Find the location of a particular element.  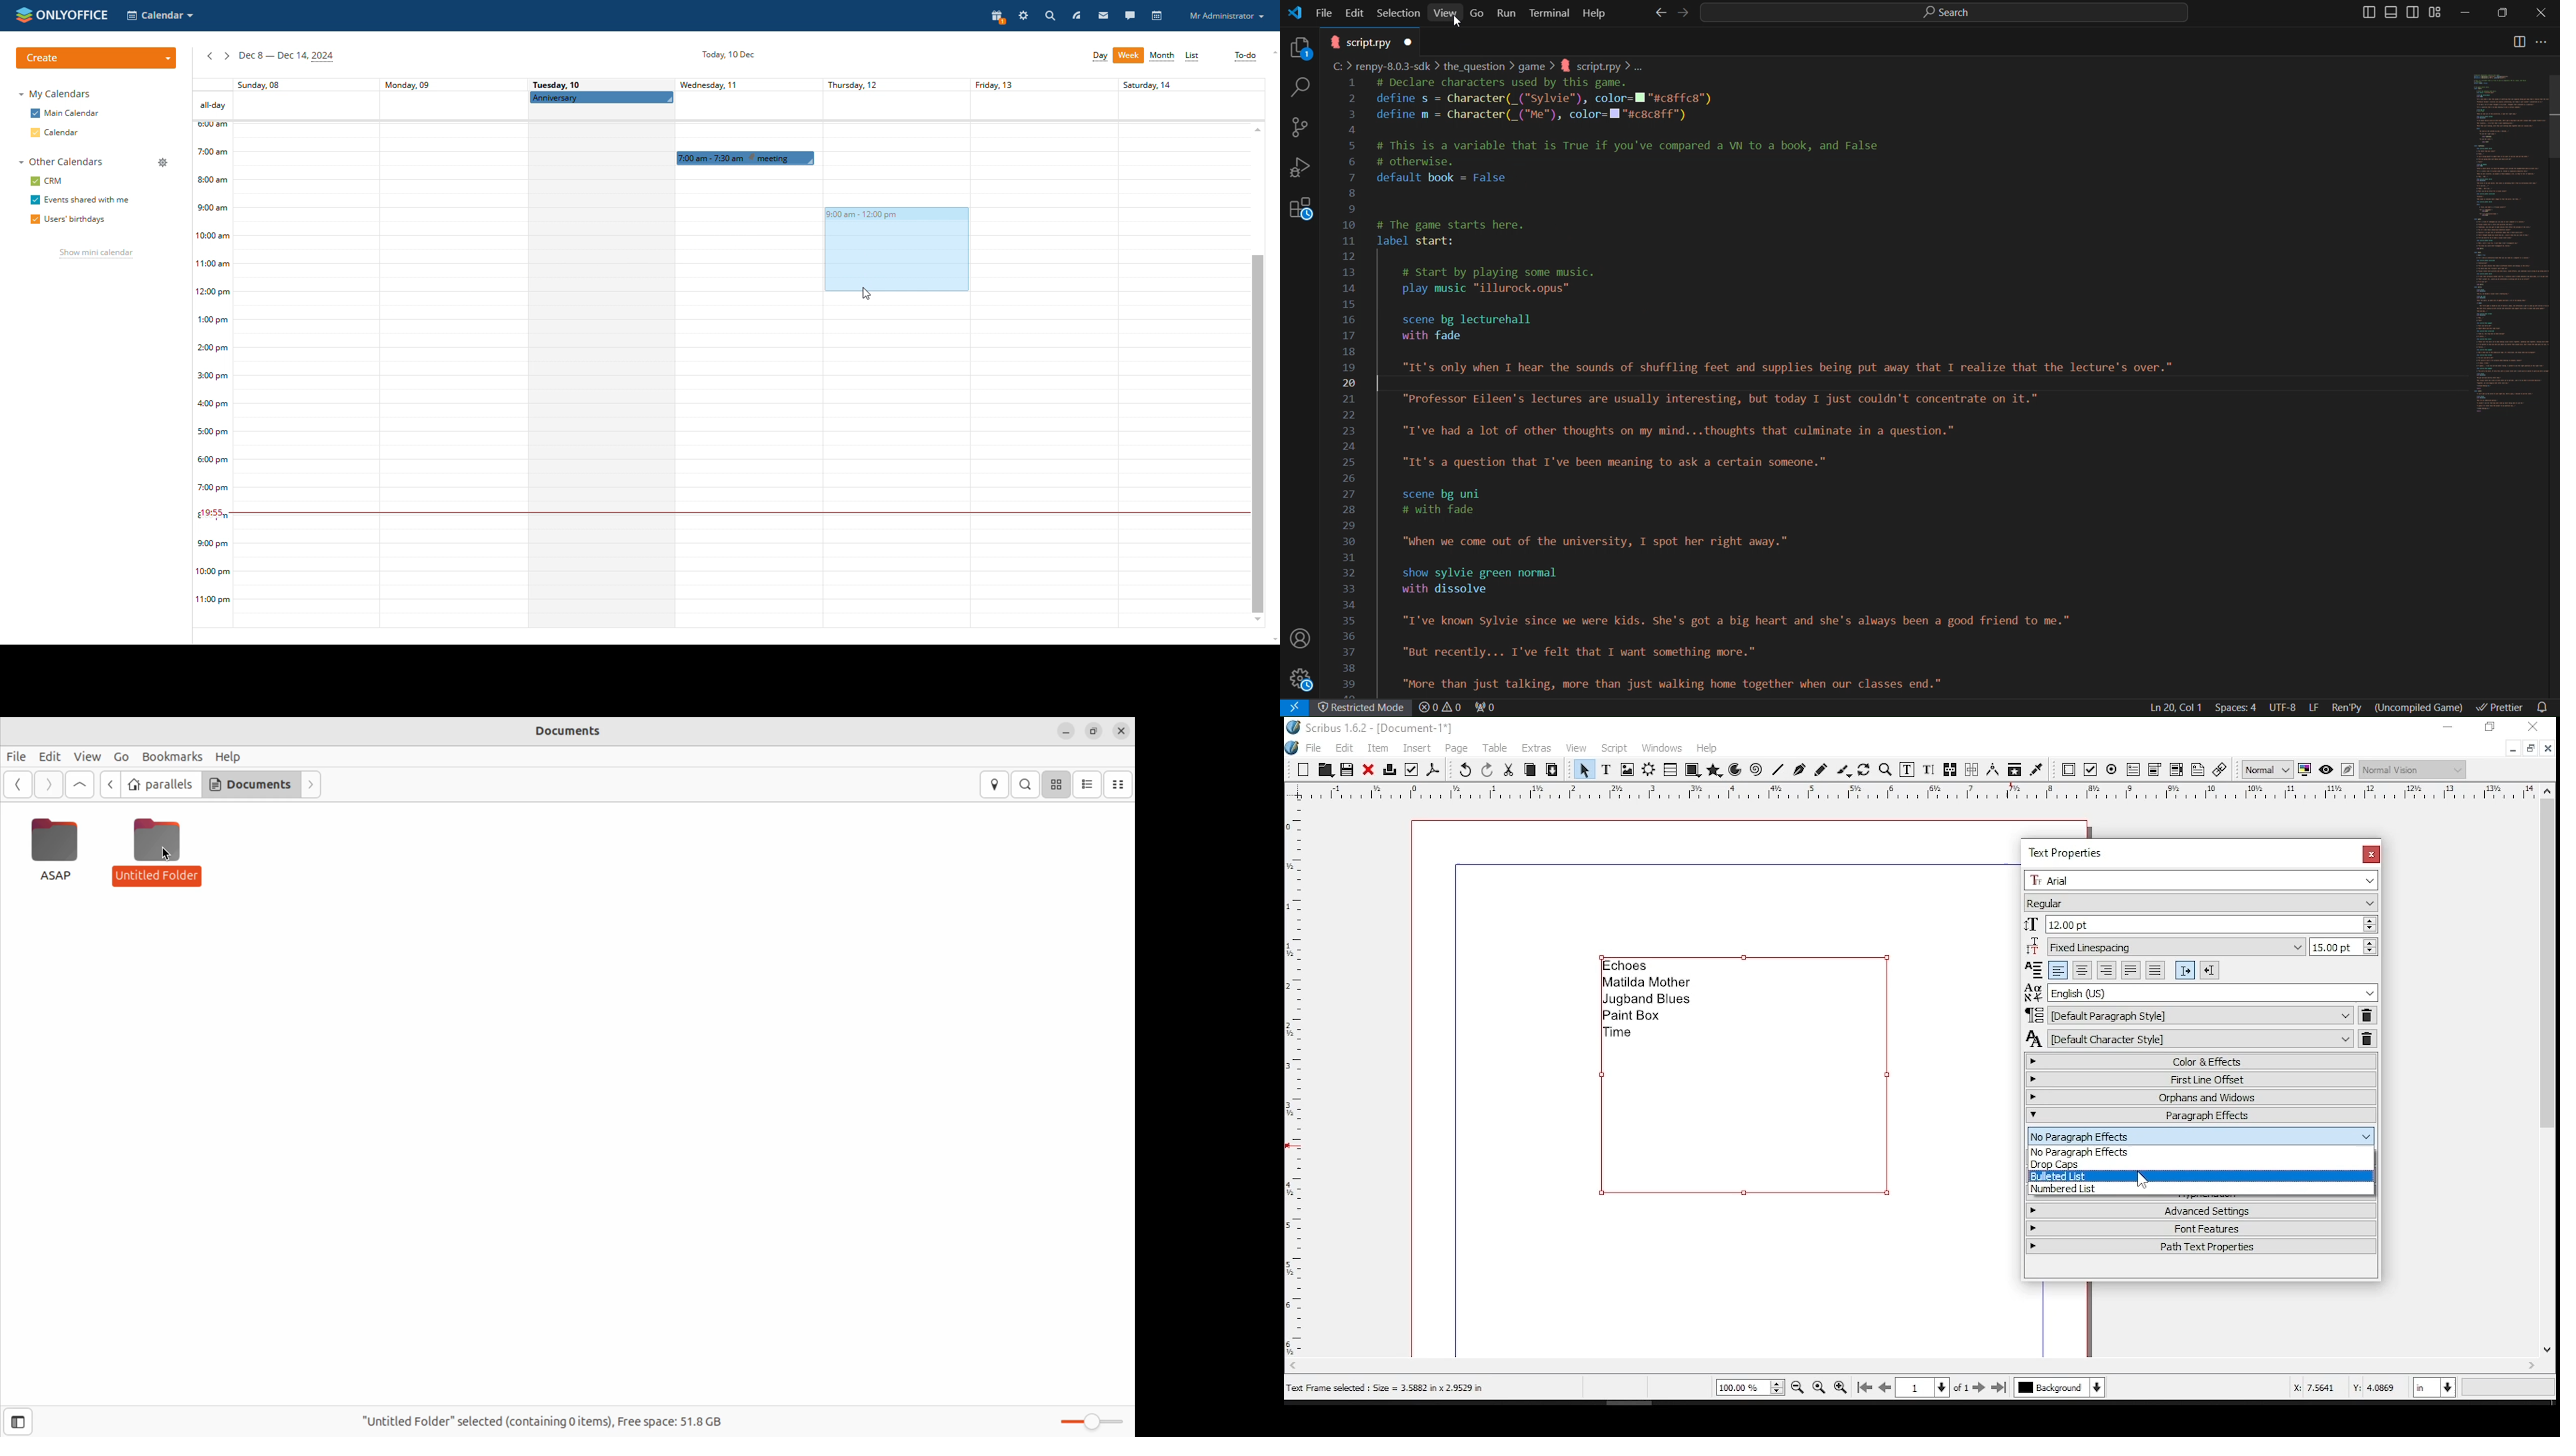

extras is located at coordinates (1538, 749).